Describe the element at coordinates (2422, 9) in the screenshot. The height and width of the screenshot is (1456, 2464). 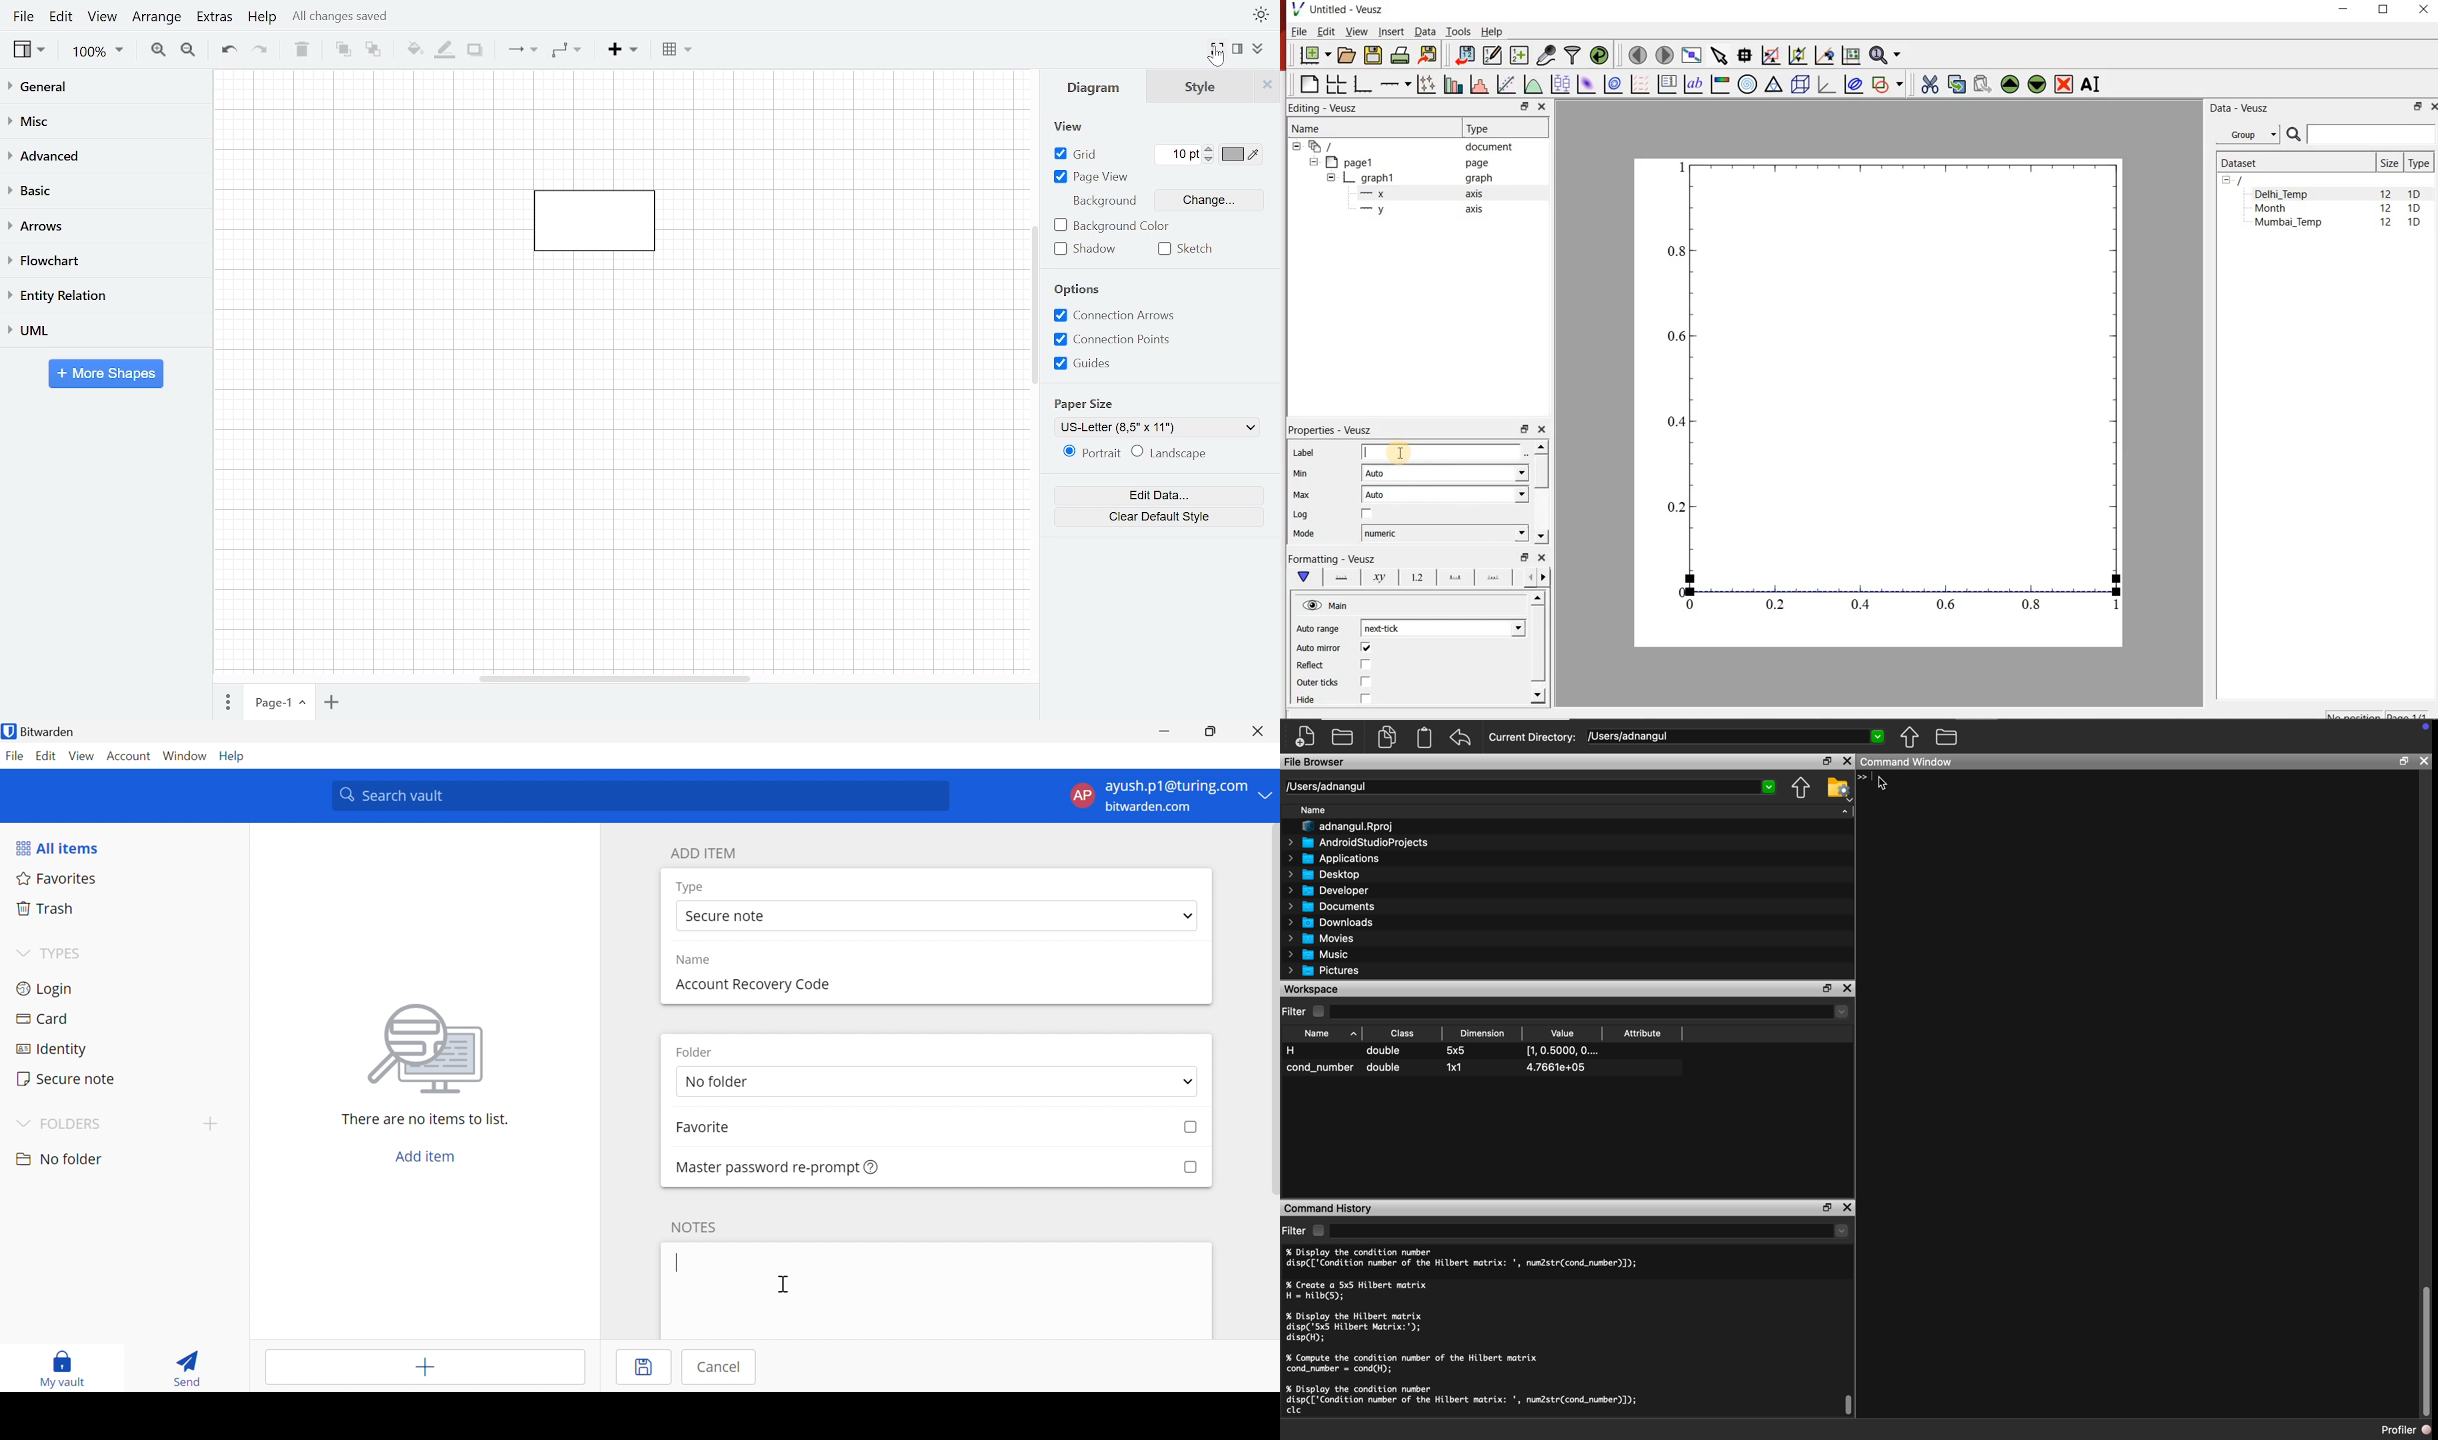
I see `CLOSE` at that location.